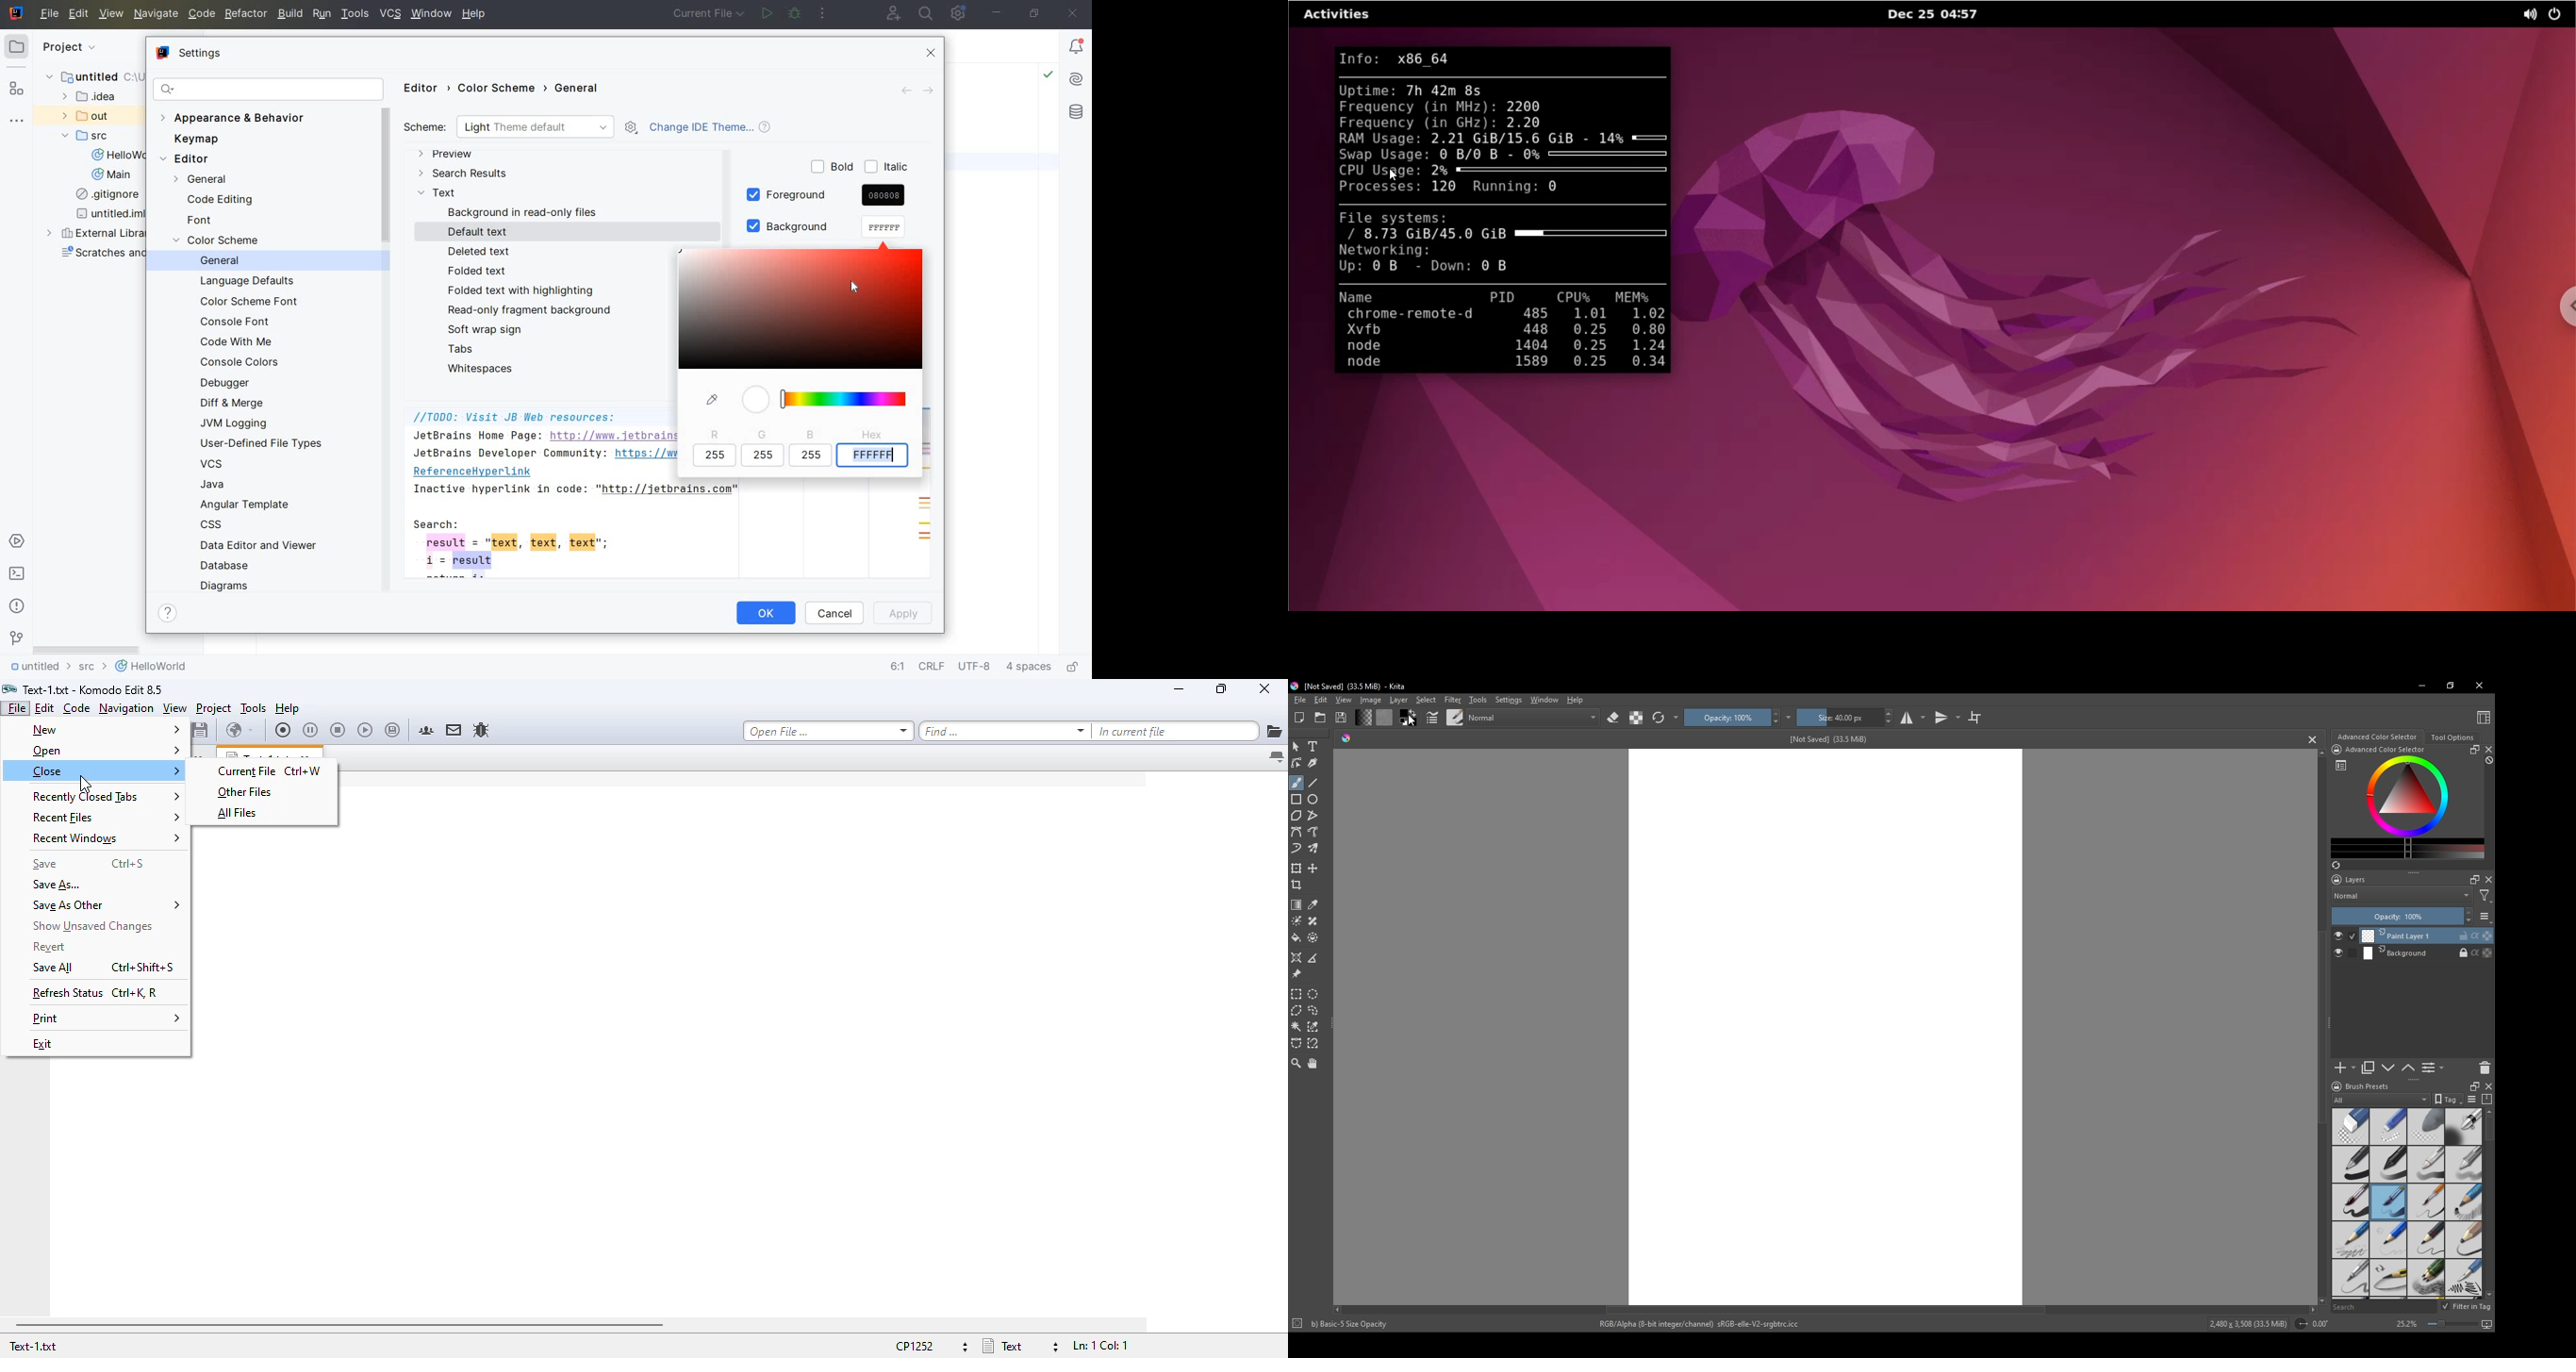 The width and height of the screenshot is (2576, 1372). What do you see at coordinates (2409, 1068) in the screenshot?
I see `up or down` at bounding box center [2409, 1068].